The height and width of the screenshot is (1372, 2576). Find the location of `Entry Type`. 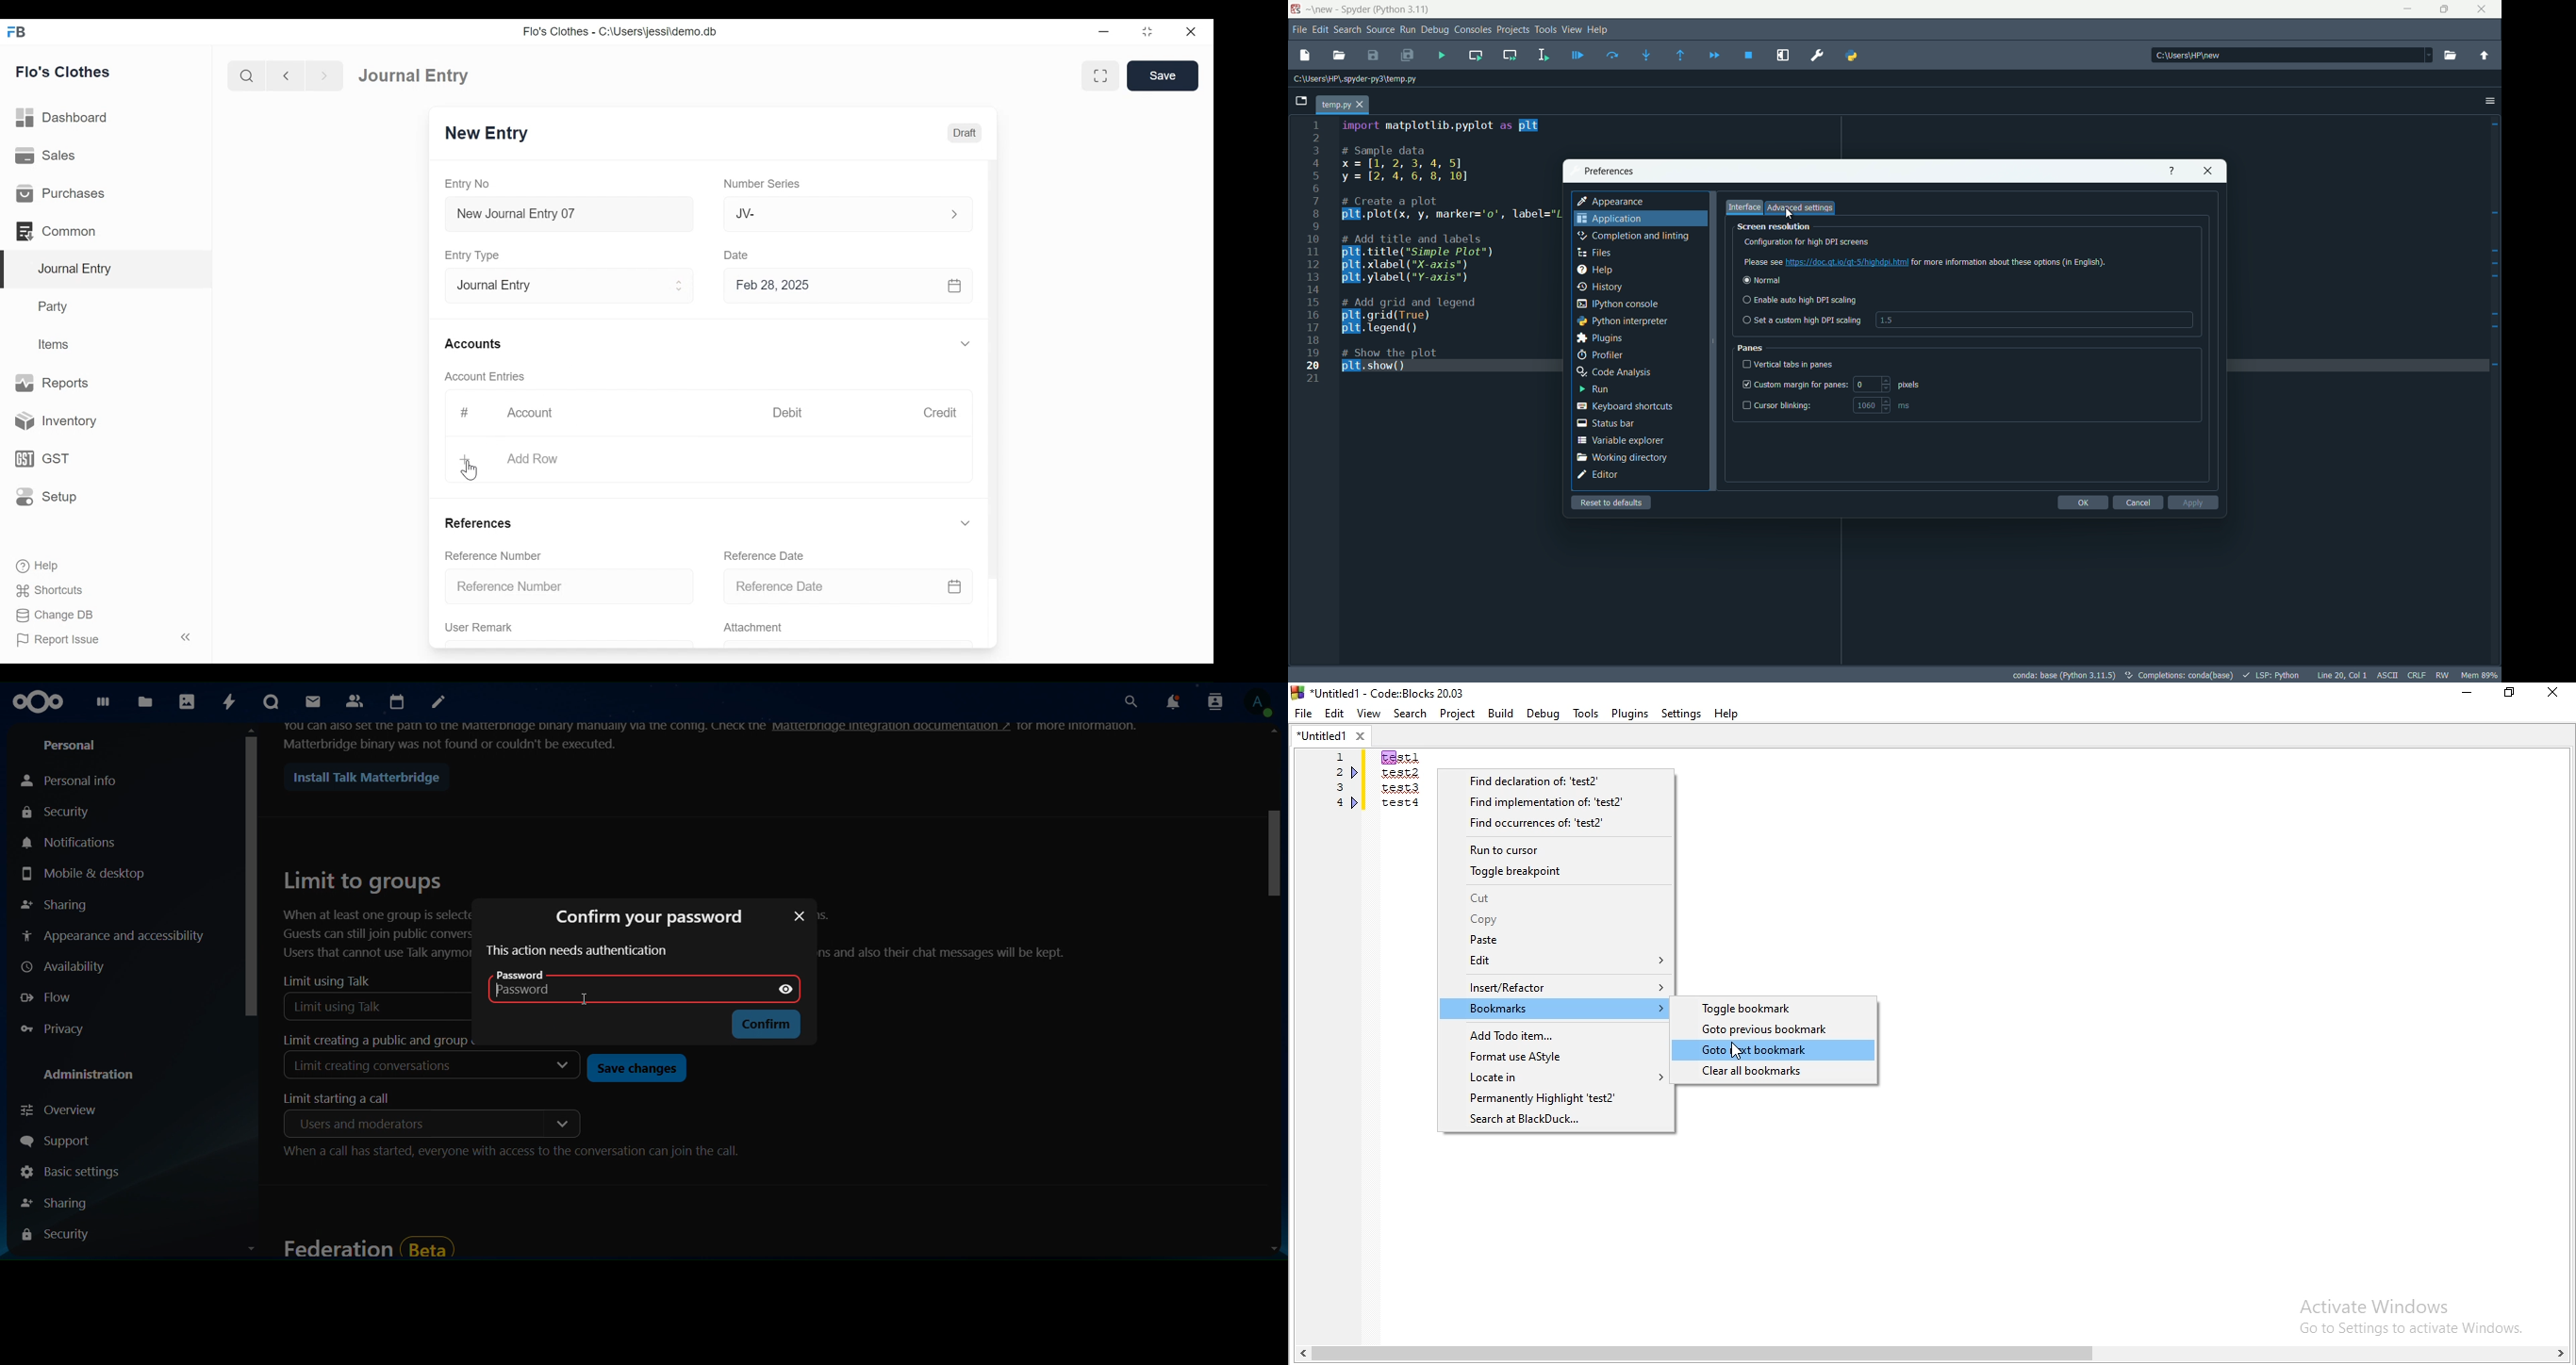

Entry Type is located at coordinates (475, 255).